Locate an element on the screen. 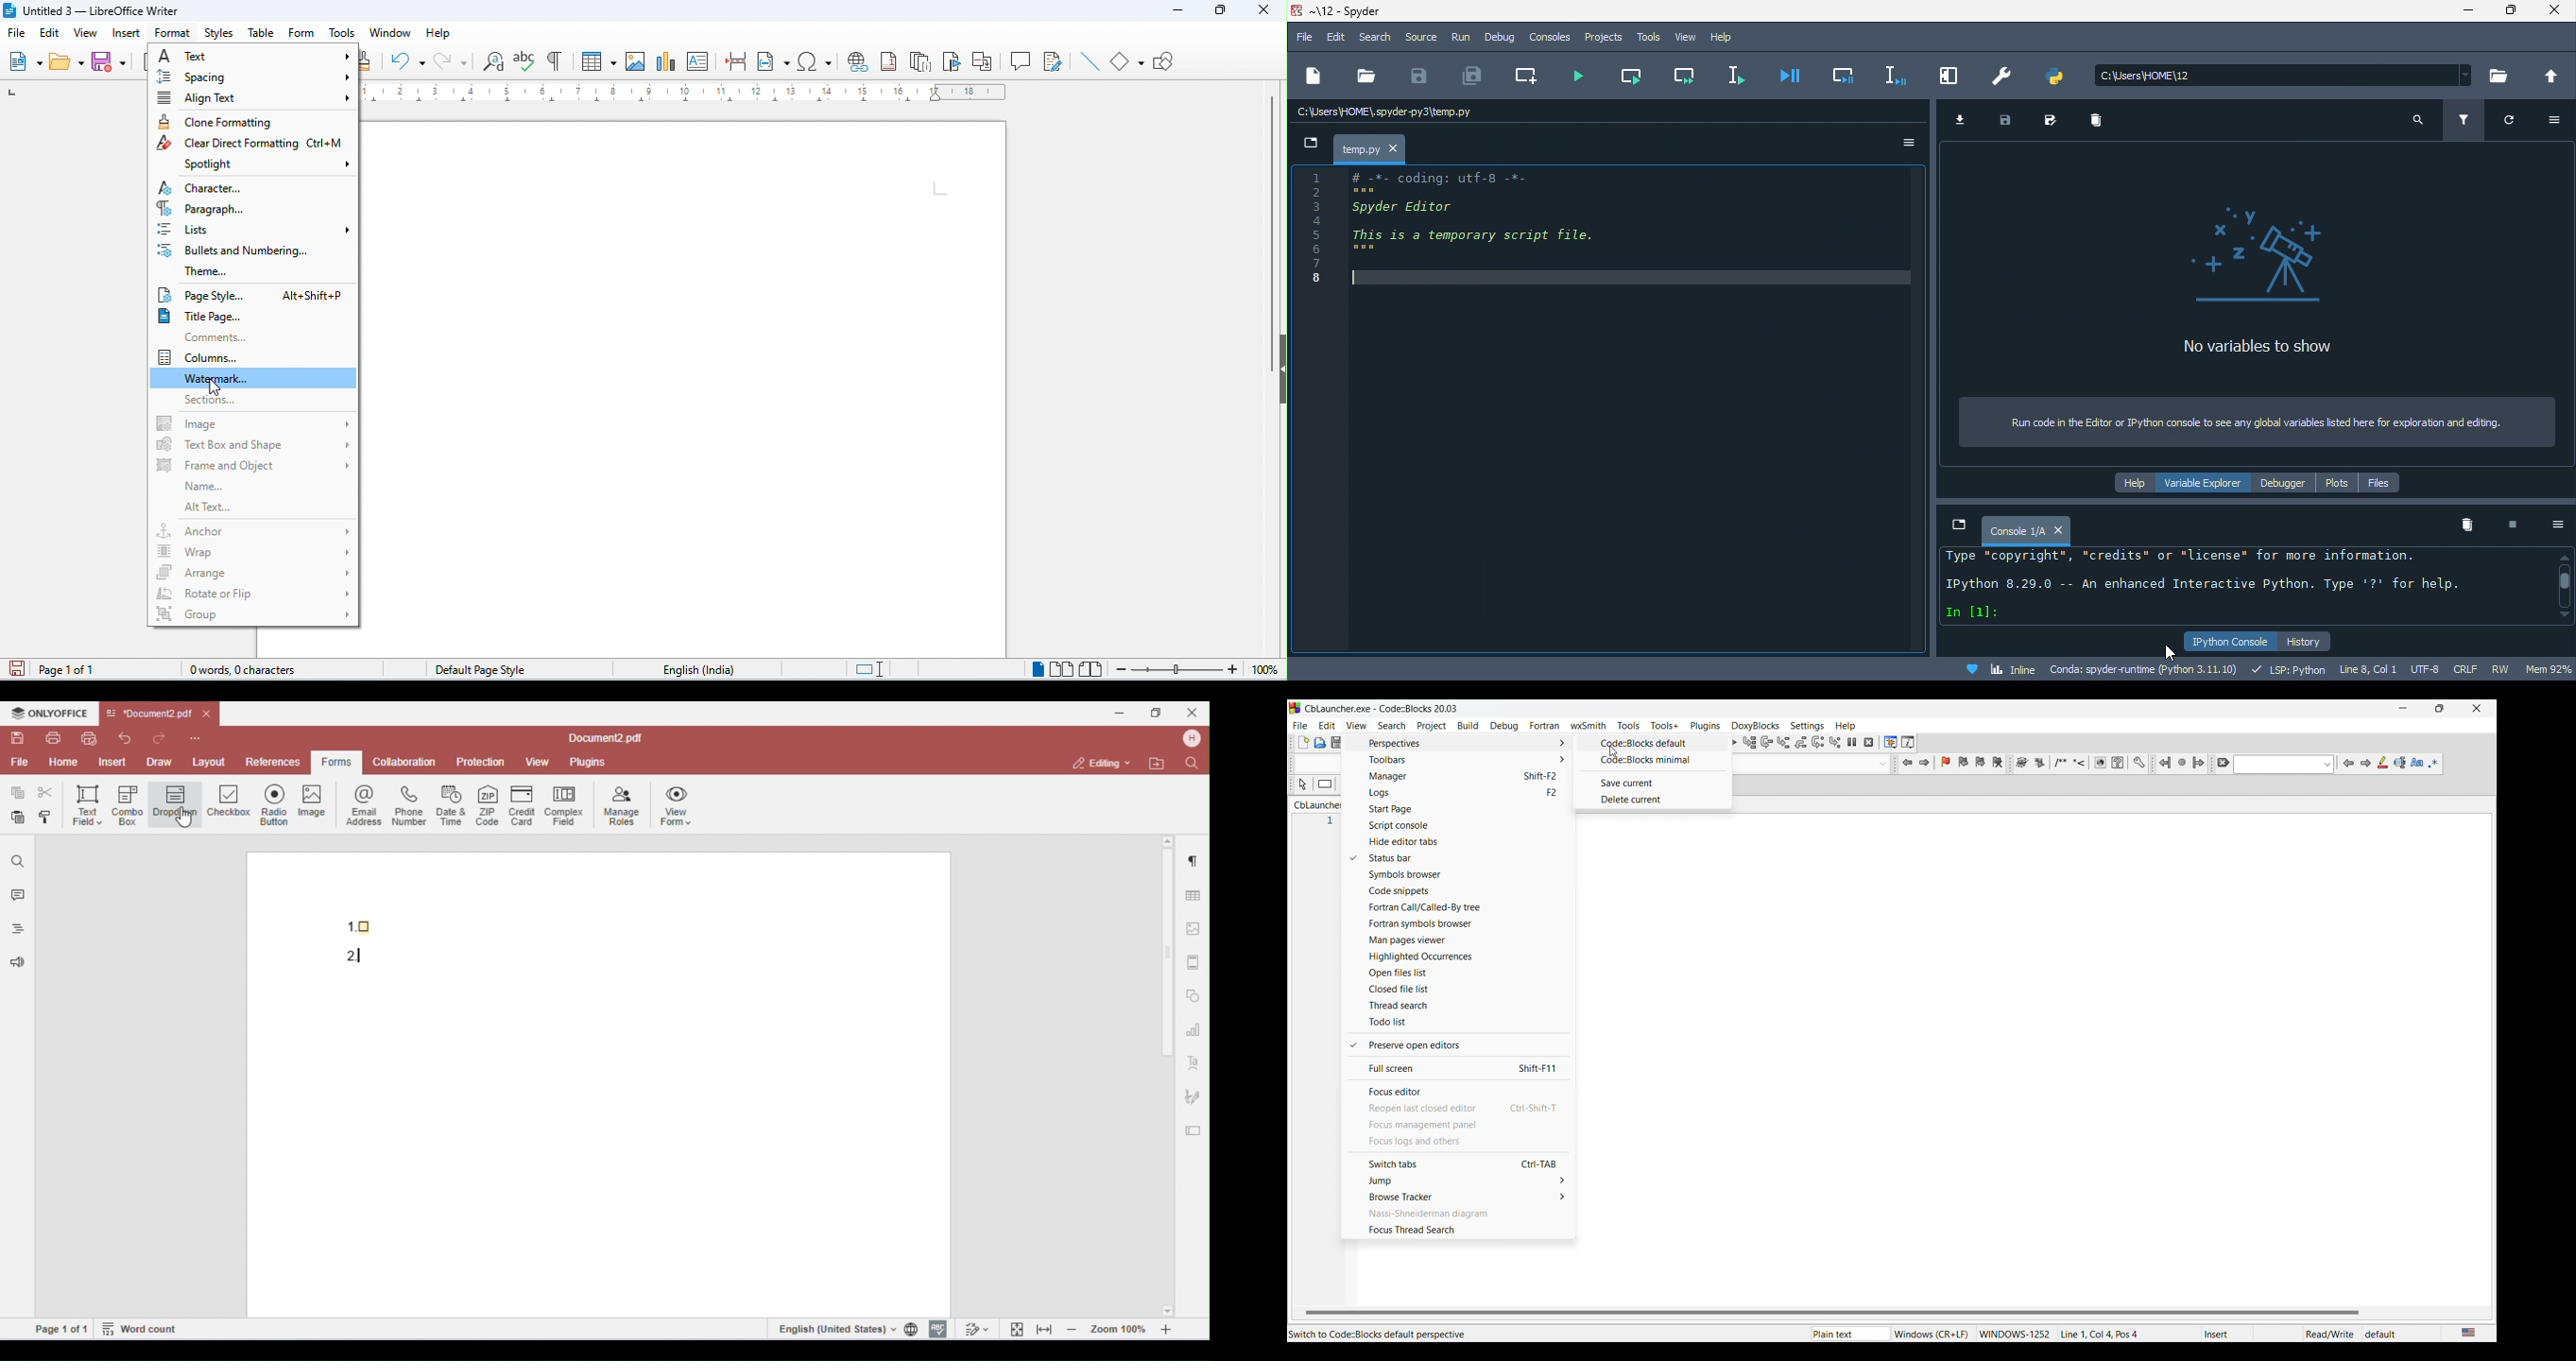 The image size is (2576, 1372). clone formatting is located at coordinates (247, 122).